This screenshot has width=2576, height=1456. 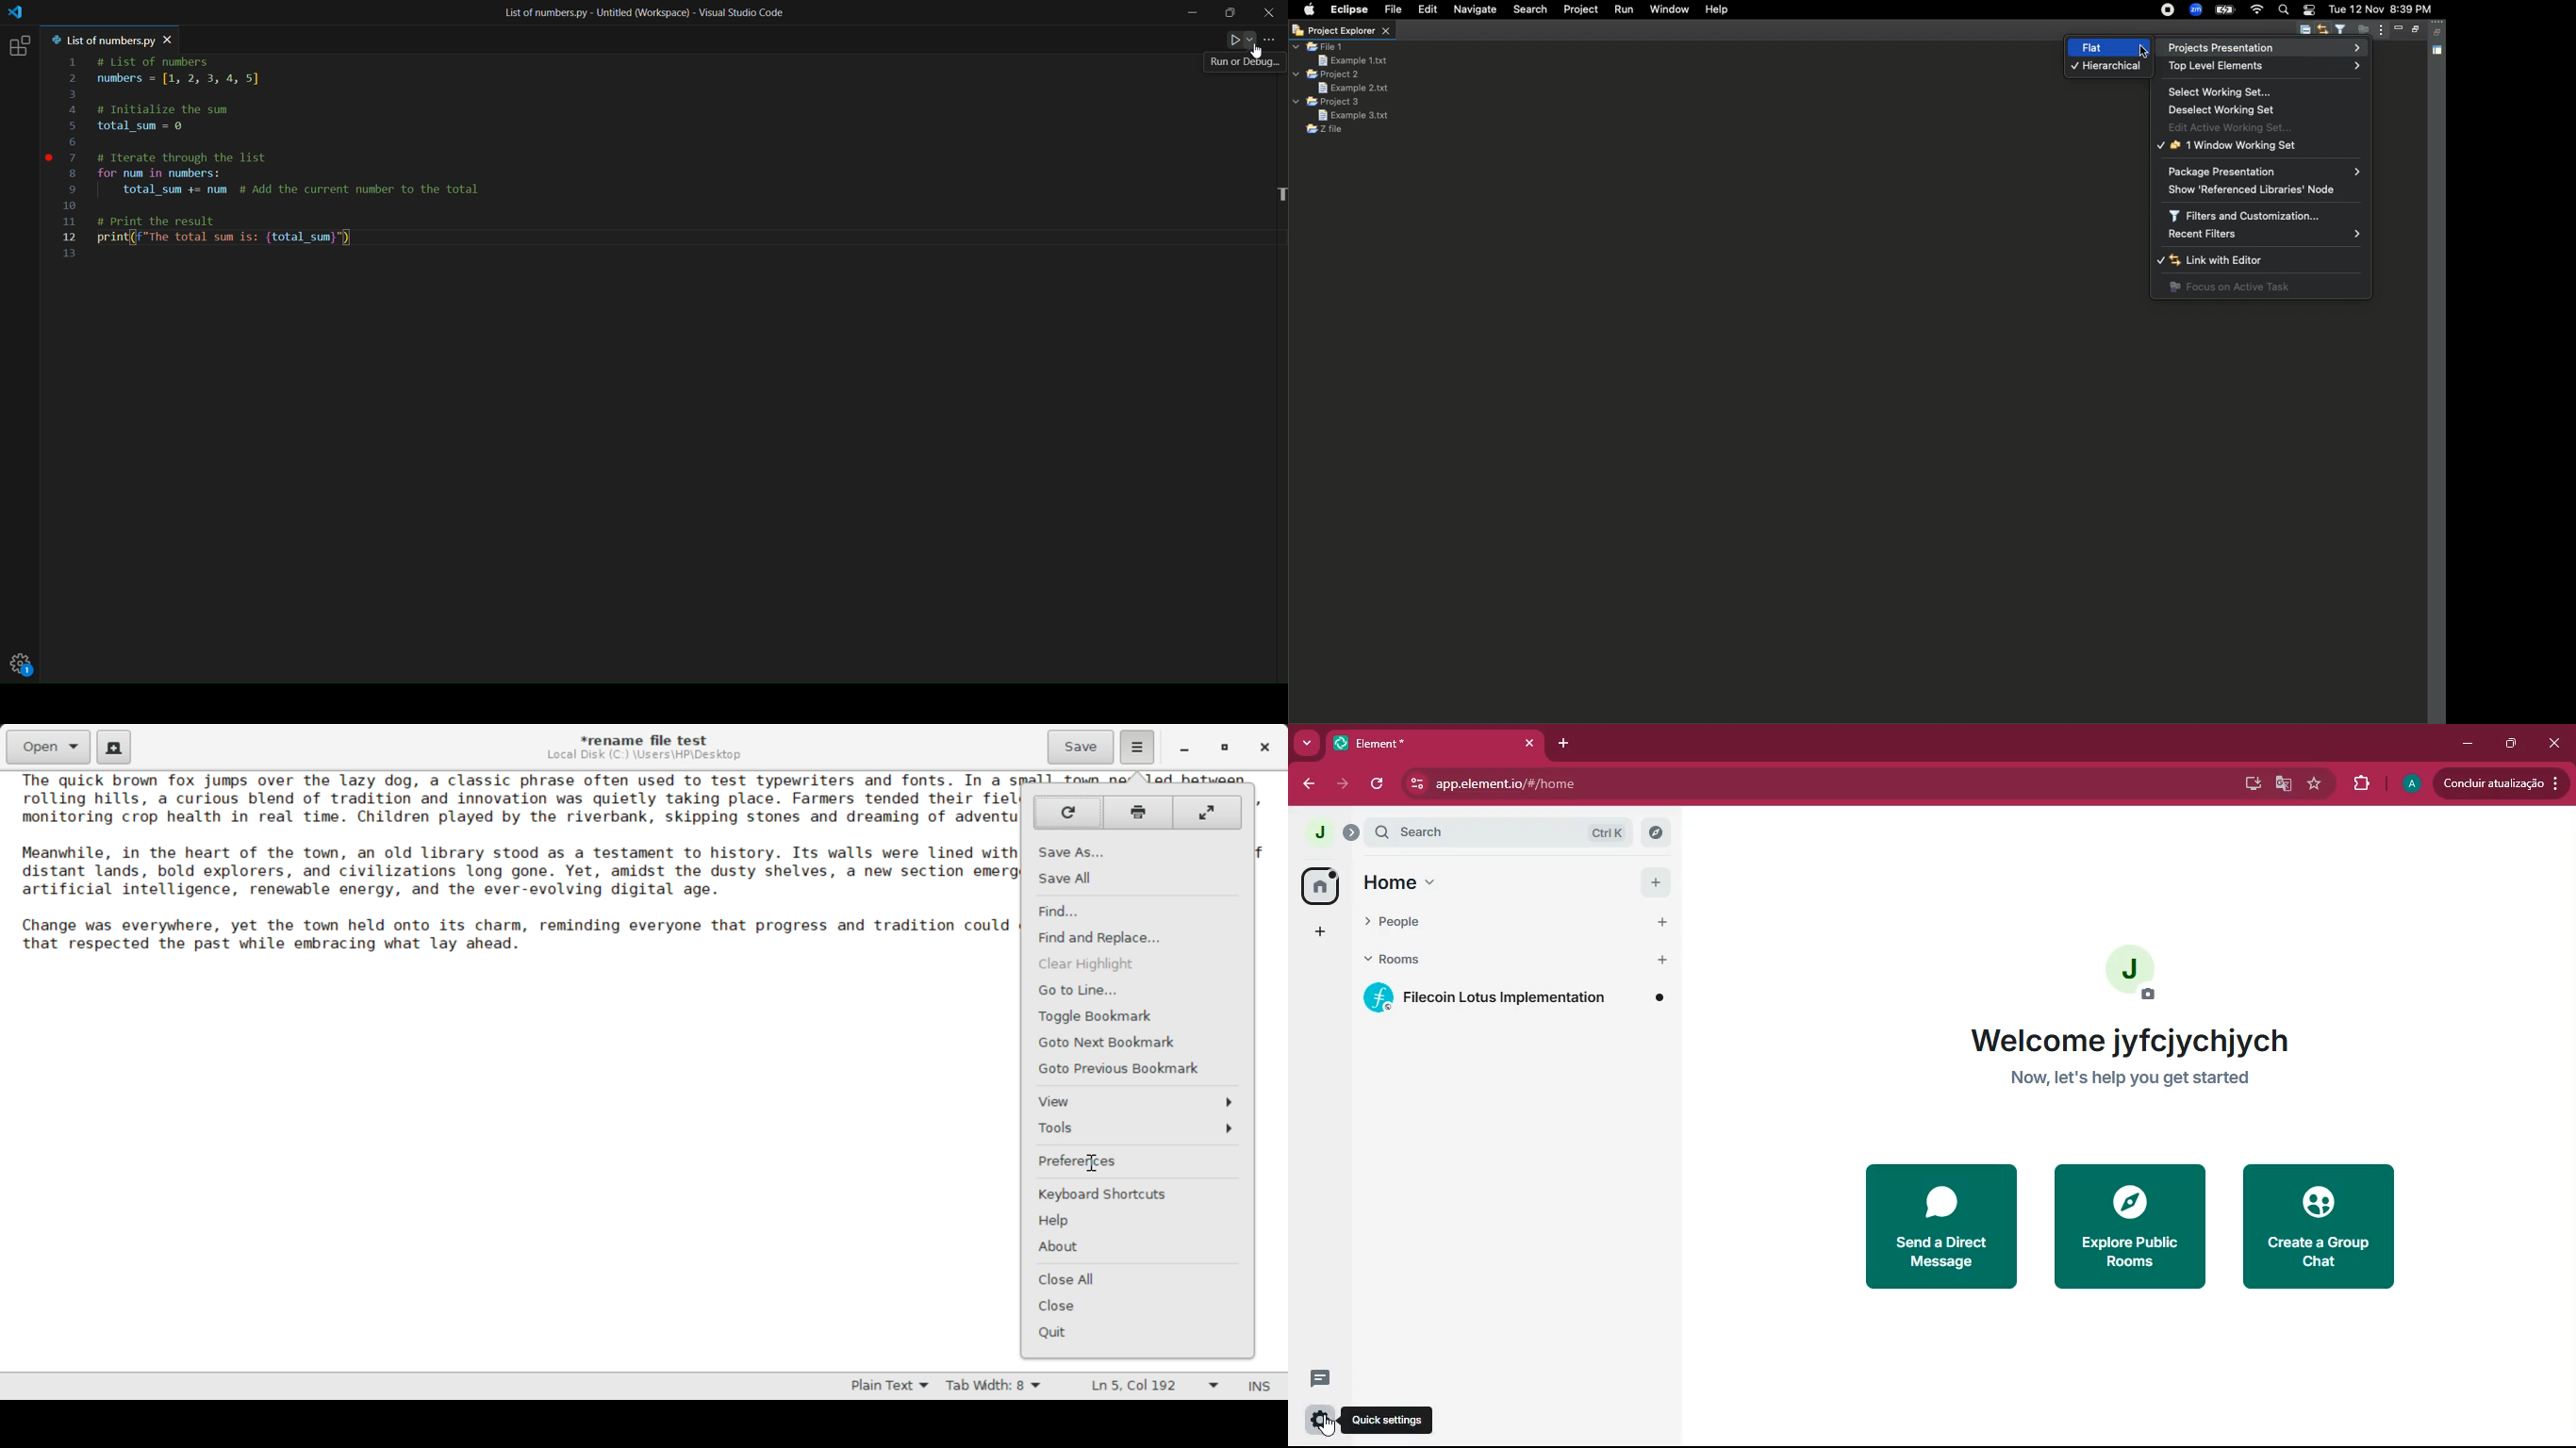 I want to click on minimize, so click(x=2469, y=744).